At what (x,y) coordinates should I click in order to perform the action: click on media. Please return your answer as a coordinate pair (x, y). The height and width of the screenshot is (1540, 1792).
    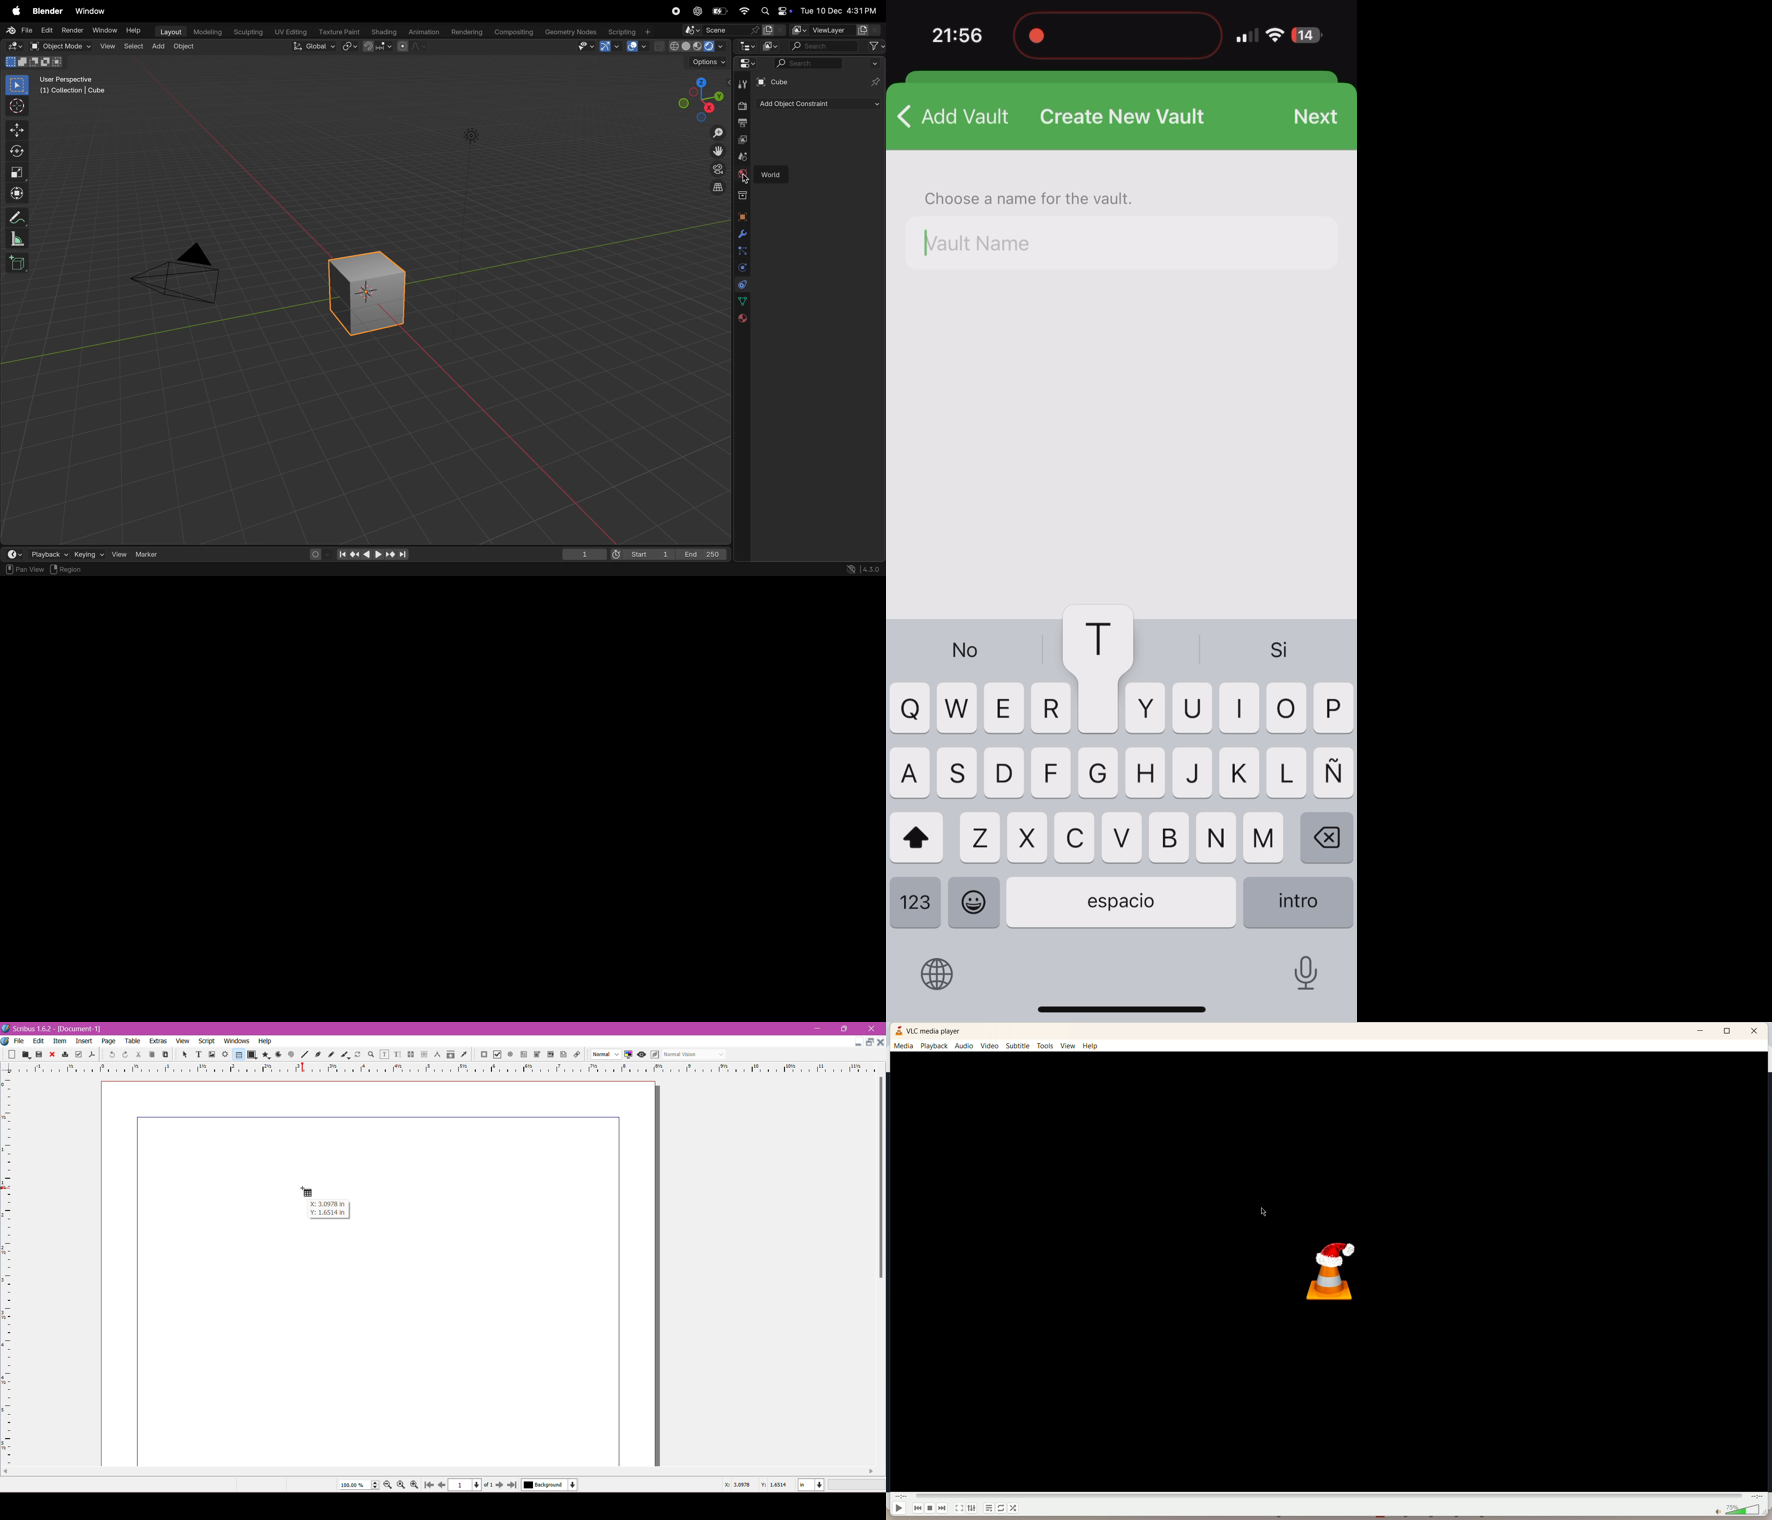
    Looking at the image, I should click on (904, 1046).